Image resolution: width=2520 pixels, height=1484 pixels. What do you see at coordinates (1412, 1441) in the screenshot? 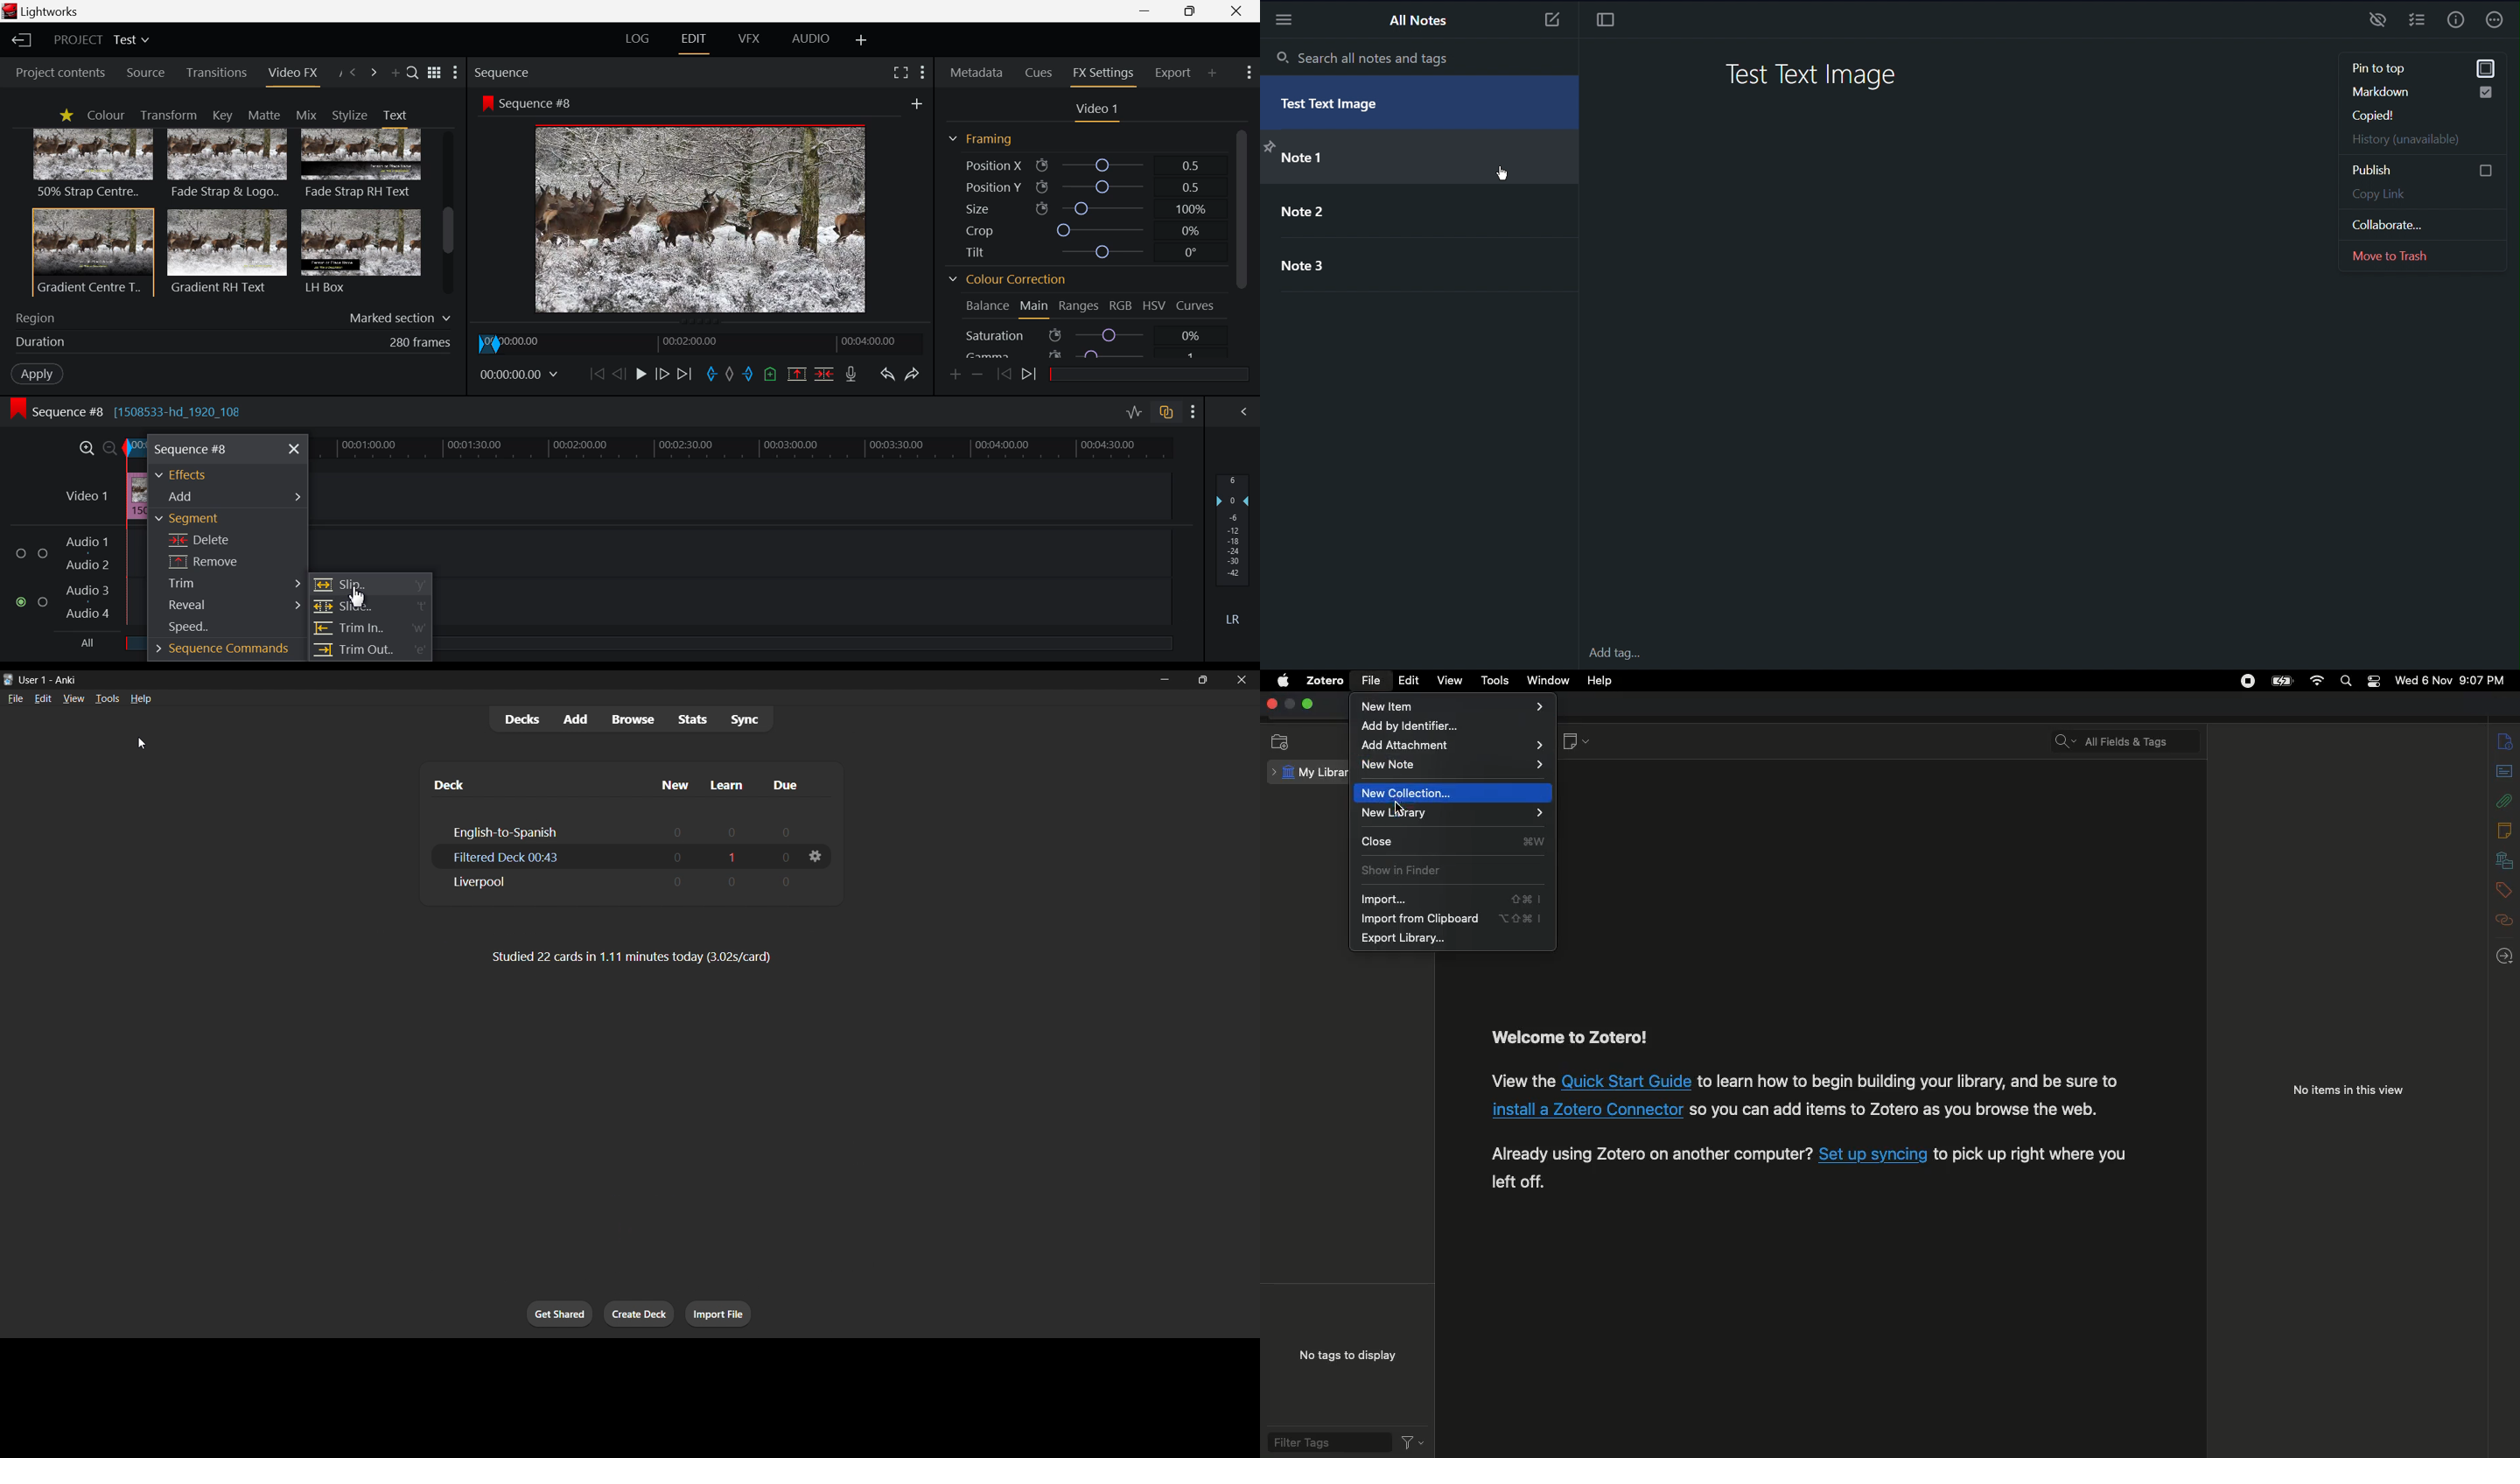
I see `Filter` at bounding box center [1412, 1441].